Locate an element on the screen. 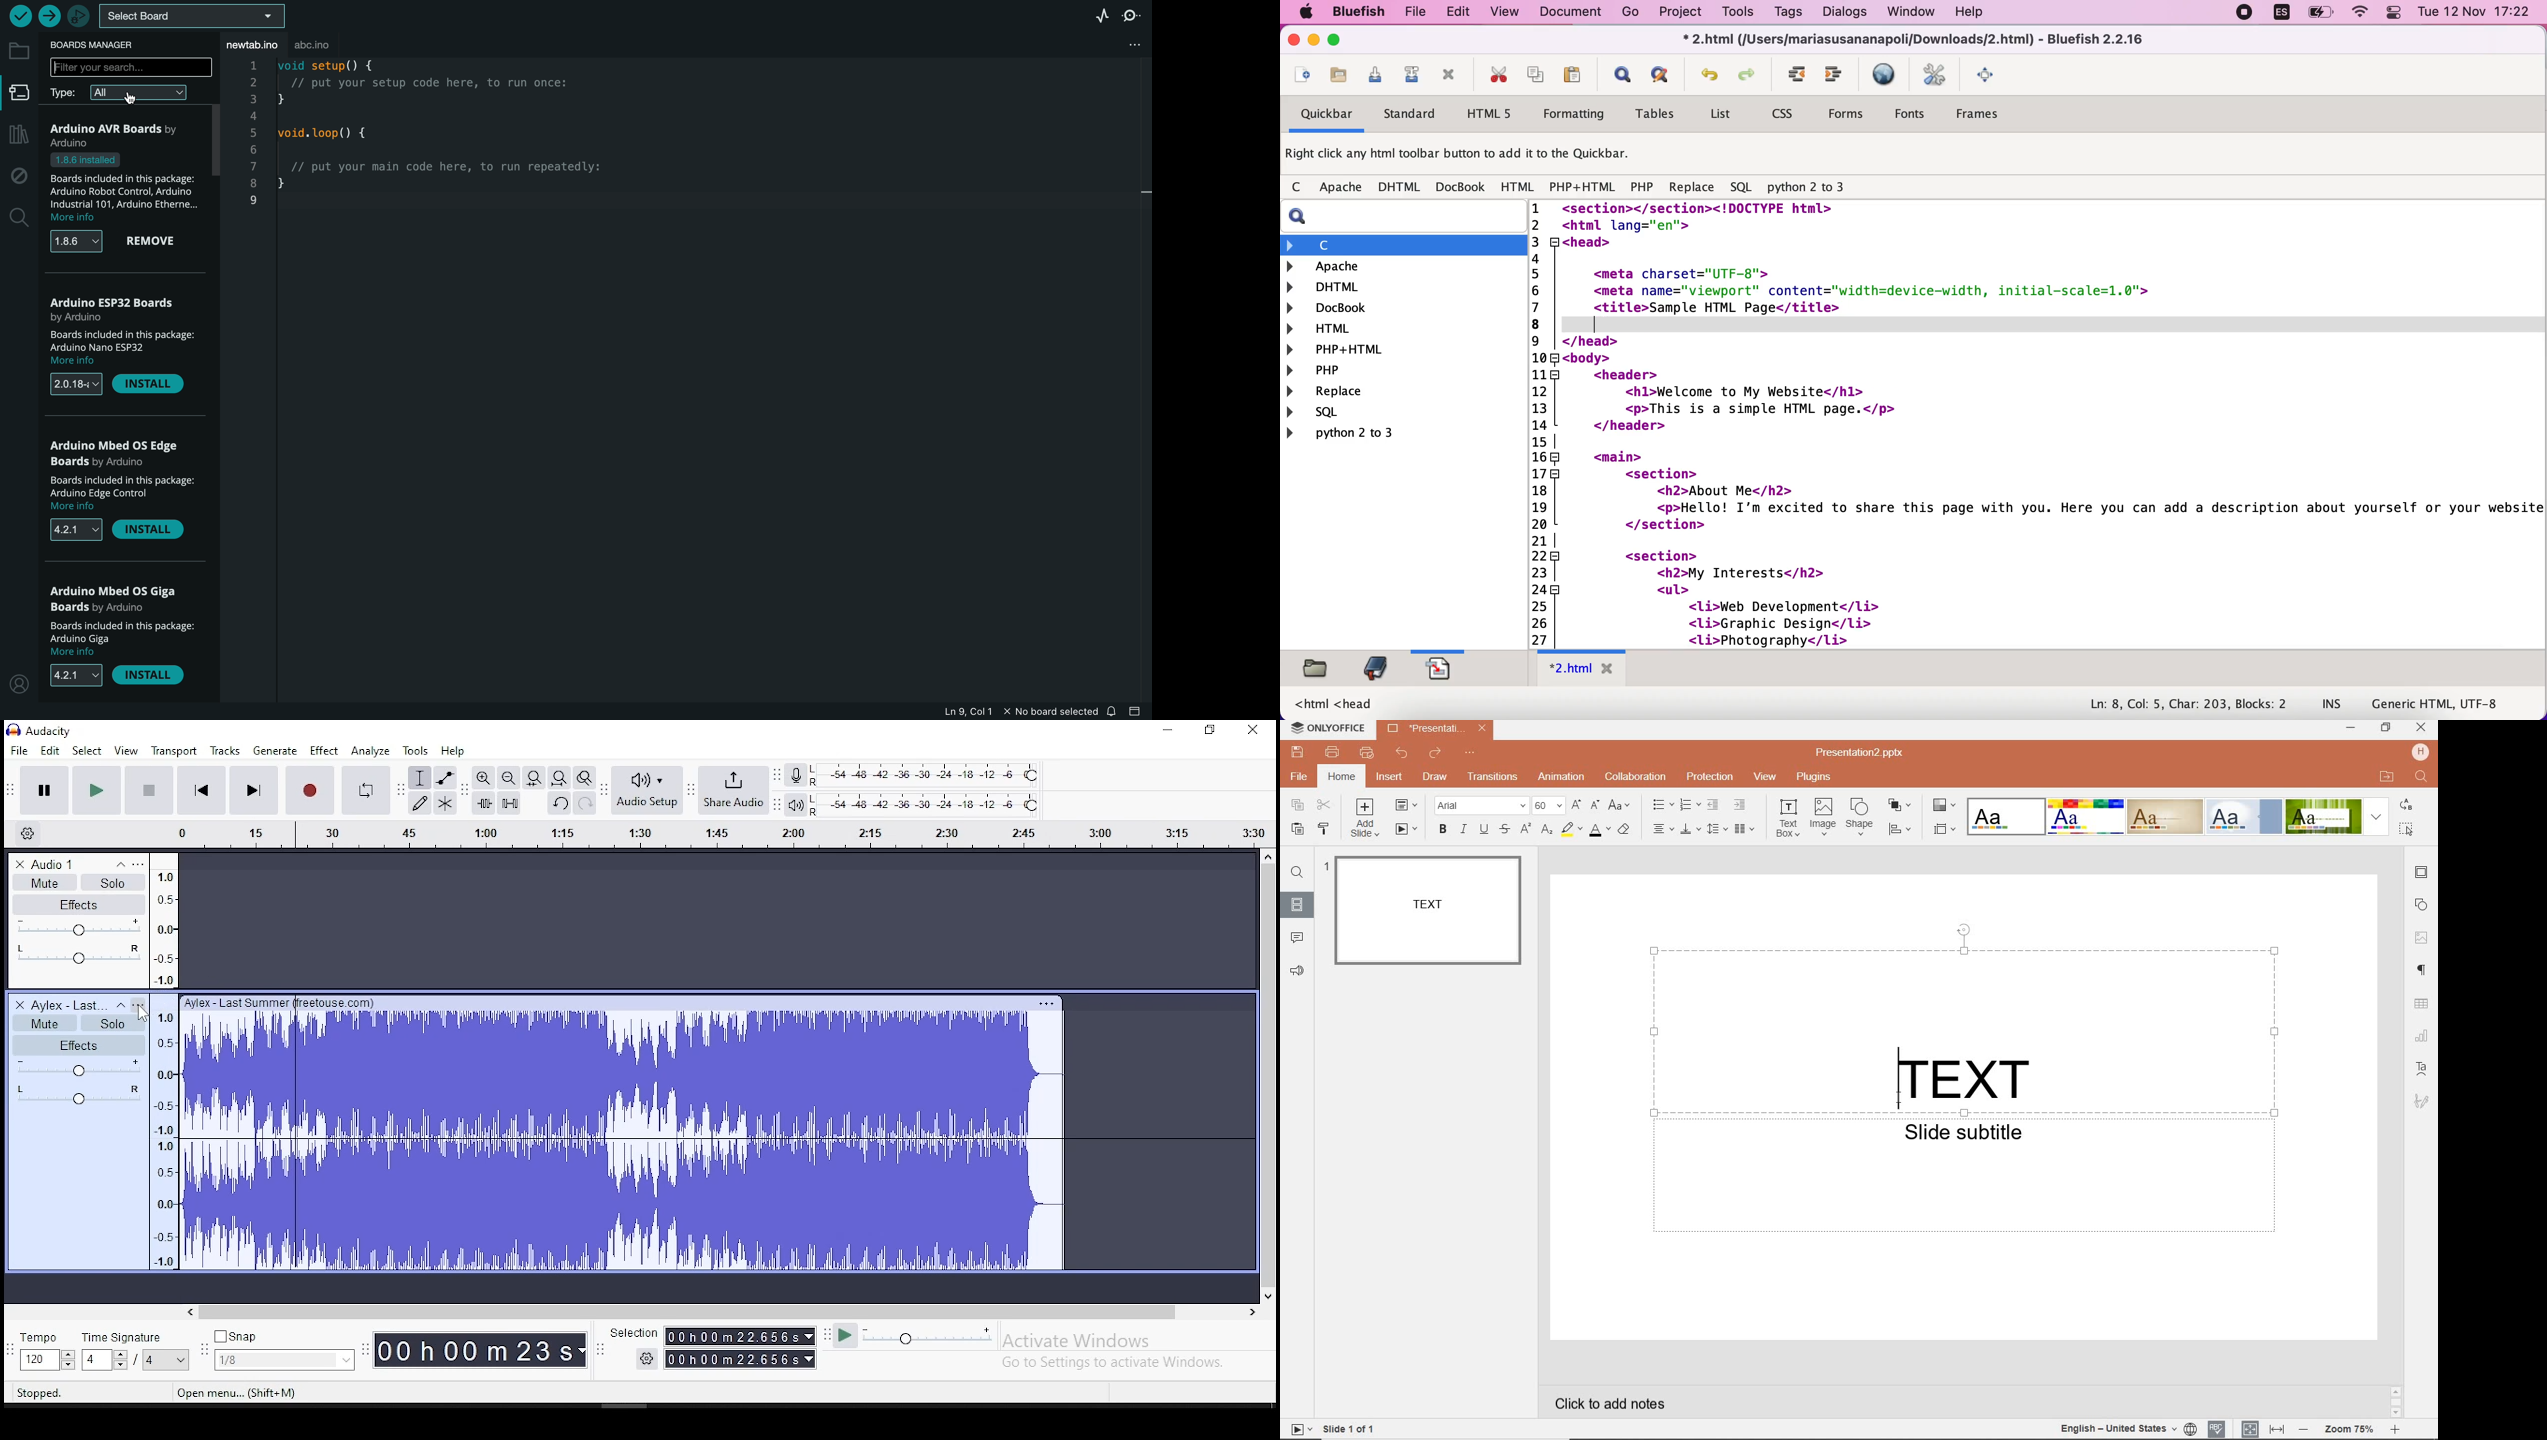  tools is located at coordinates (415, 751).